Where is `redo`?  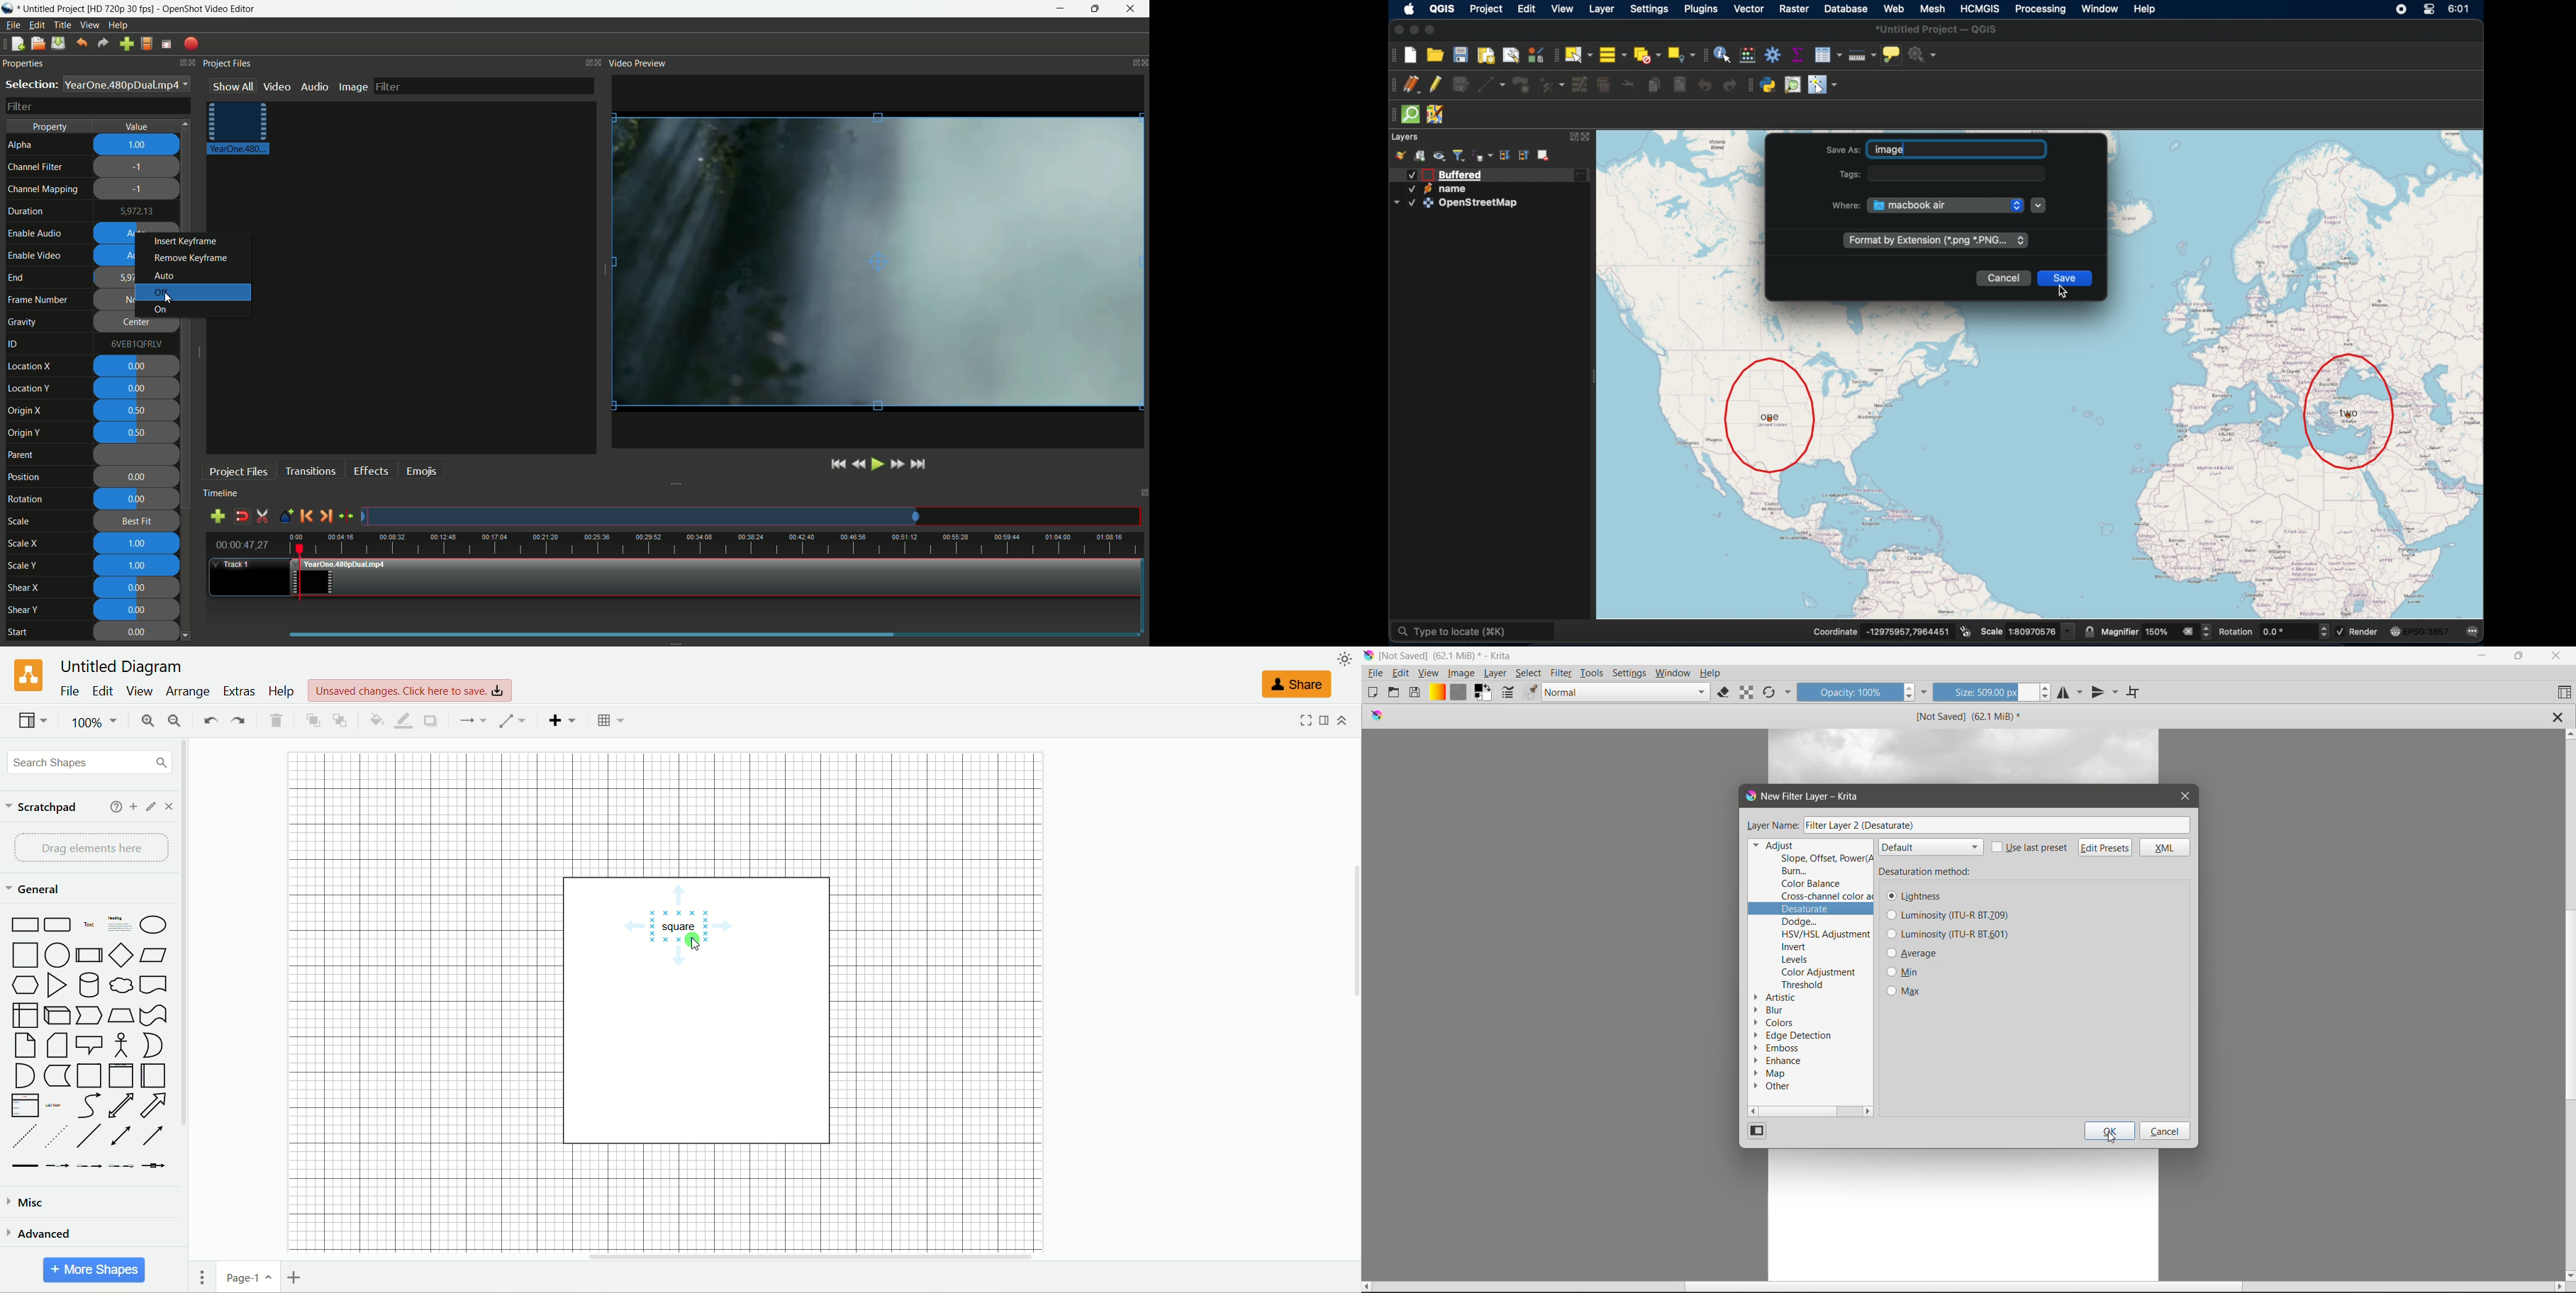
redo is located at coordinates (103, 44).